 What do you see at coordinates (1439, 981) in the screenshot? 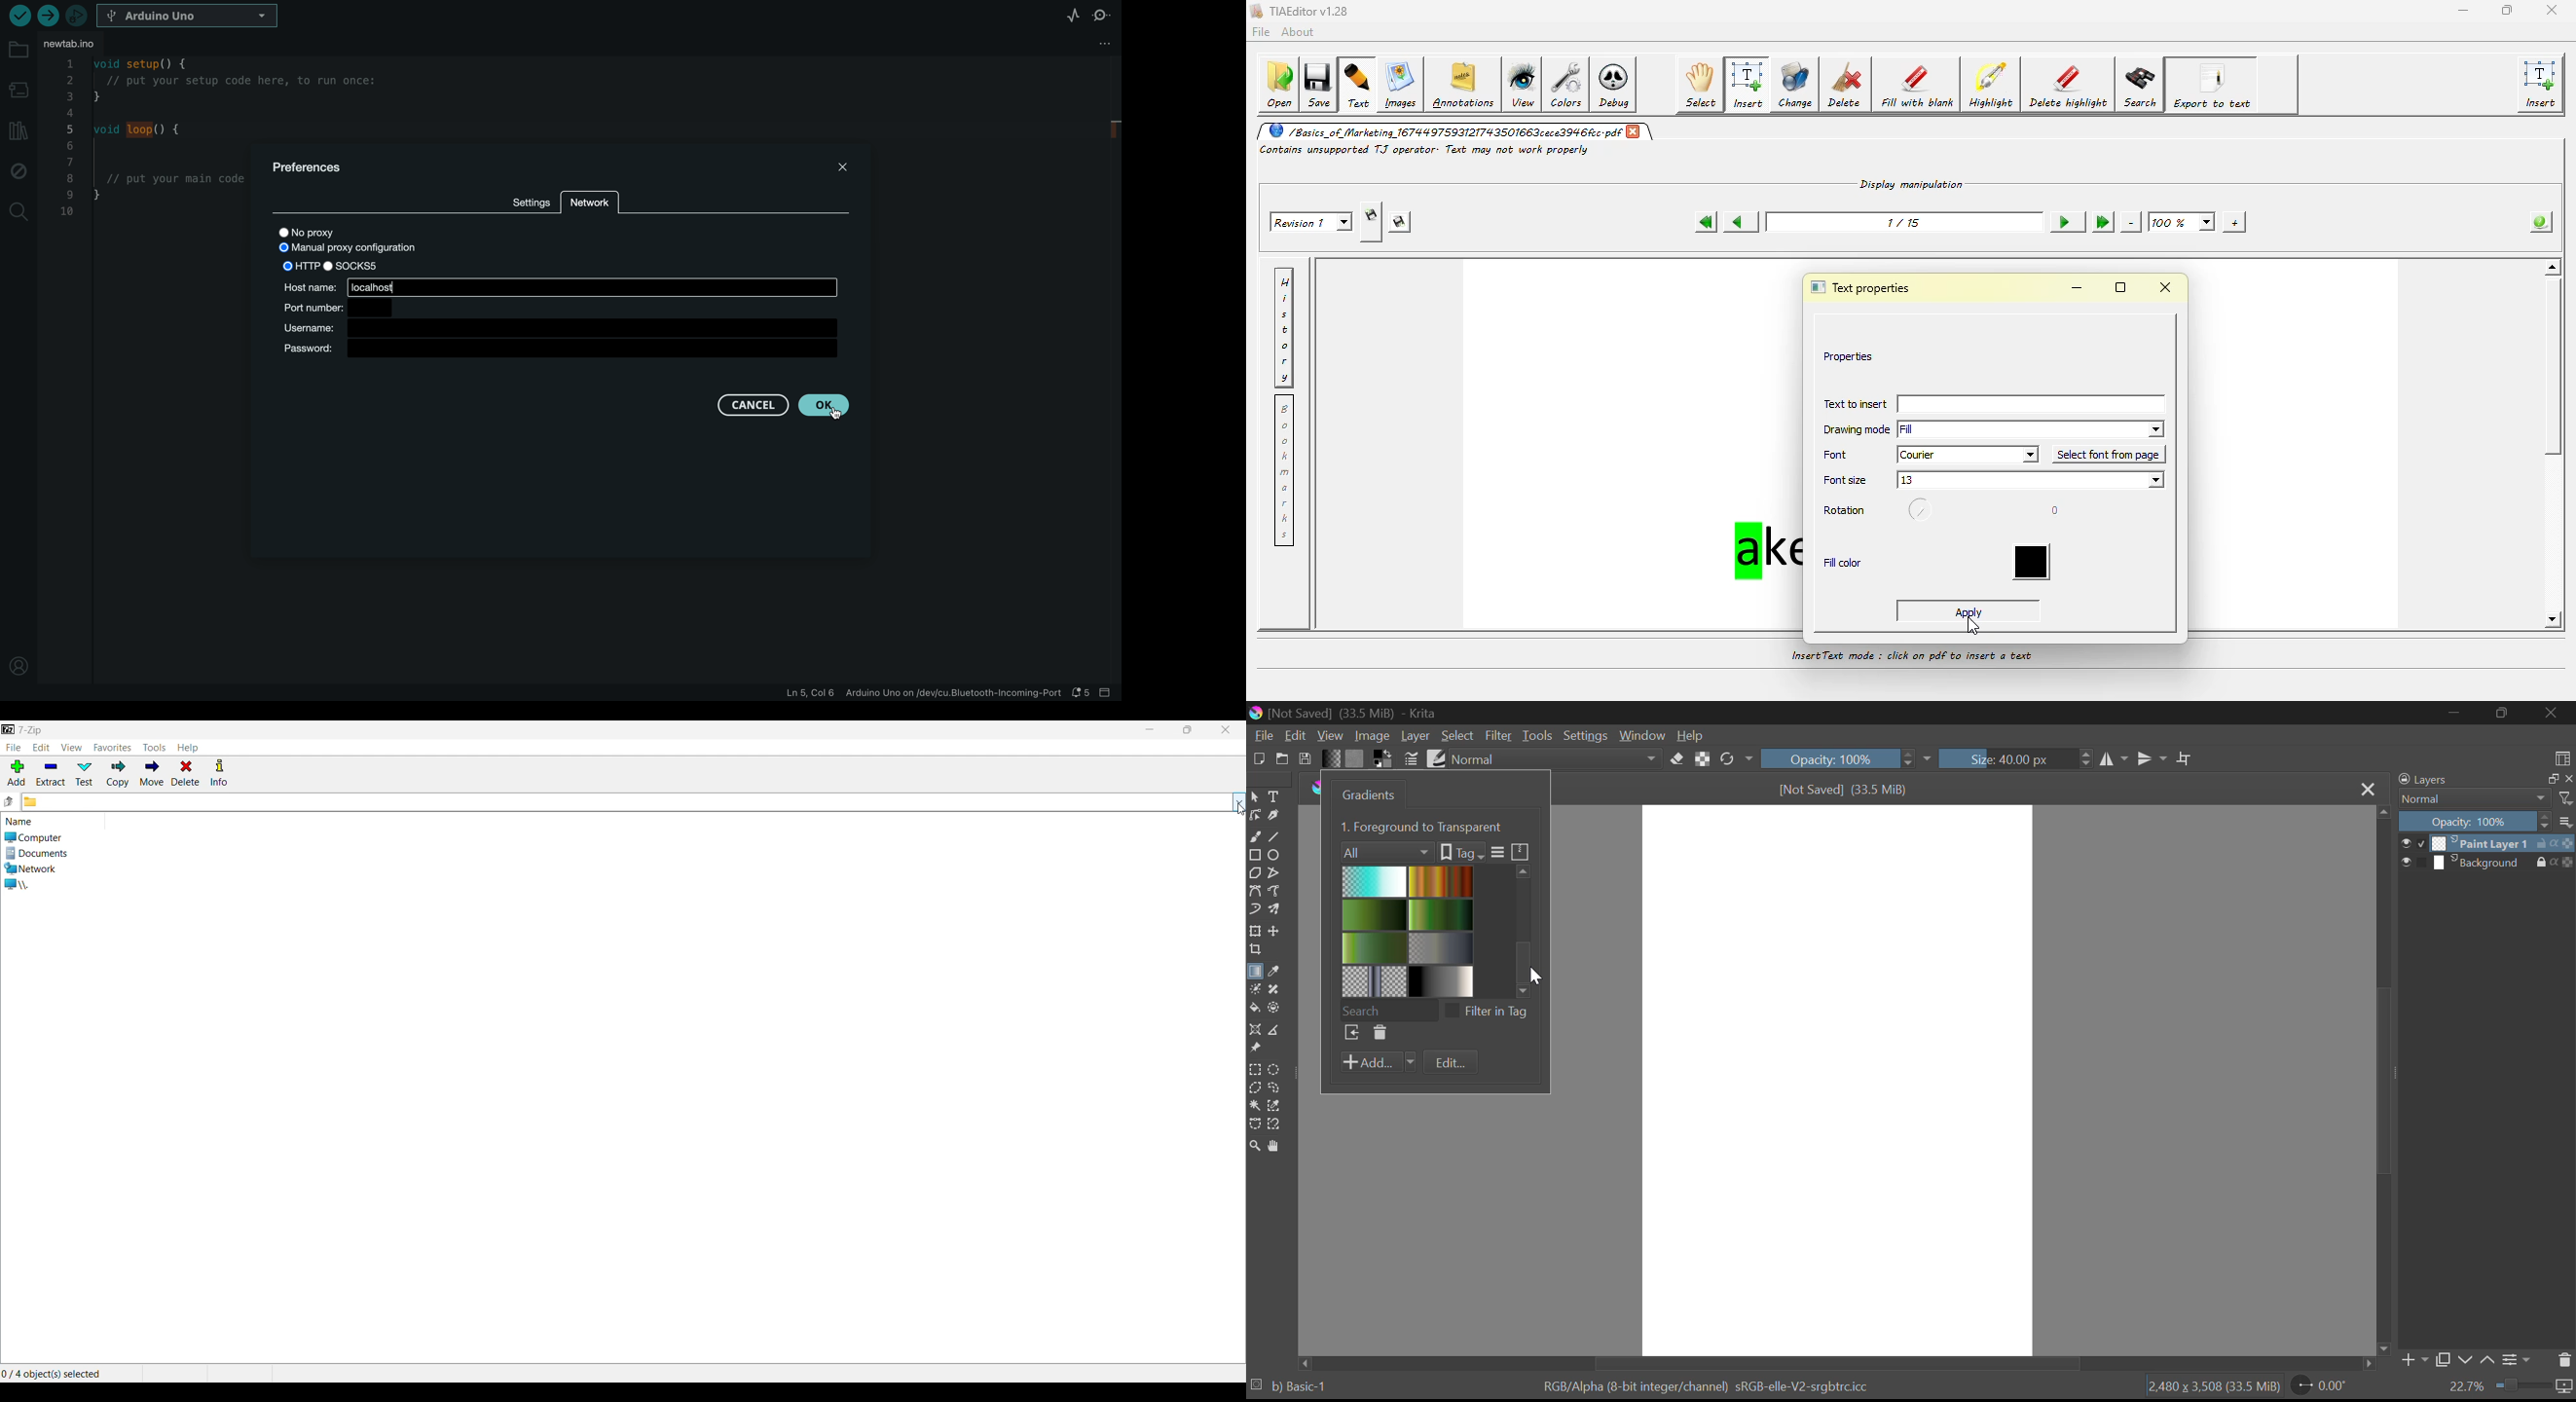
I see `Gradient 8` at bounding box center [1439, 981].